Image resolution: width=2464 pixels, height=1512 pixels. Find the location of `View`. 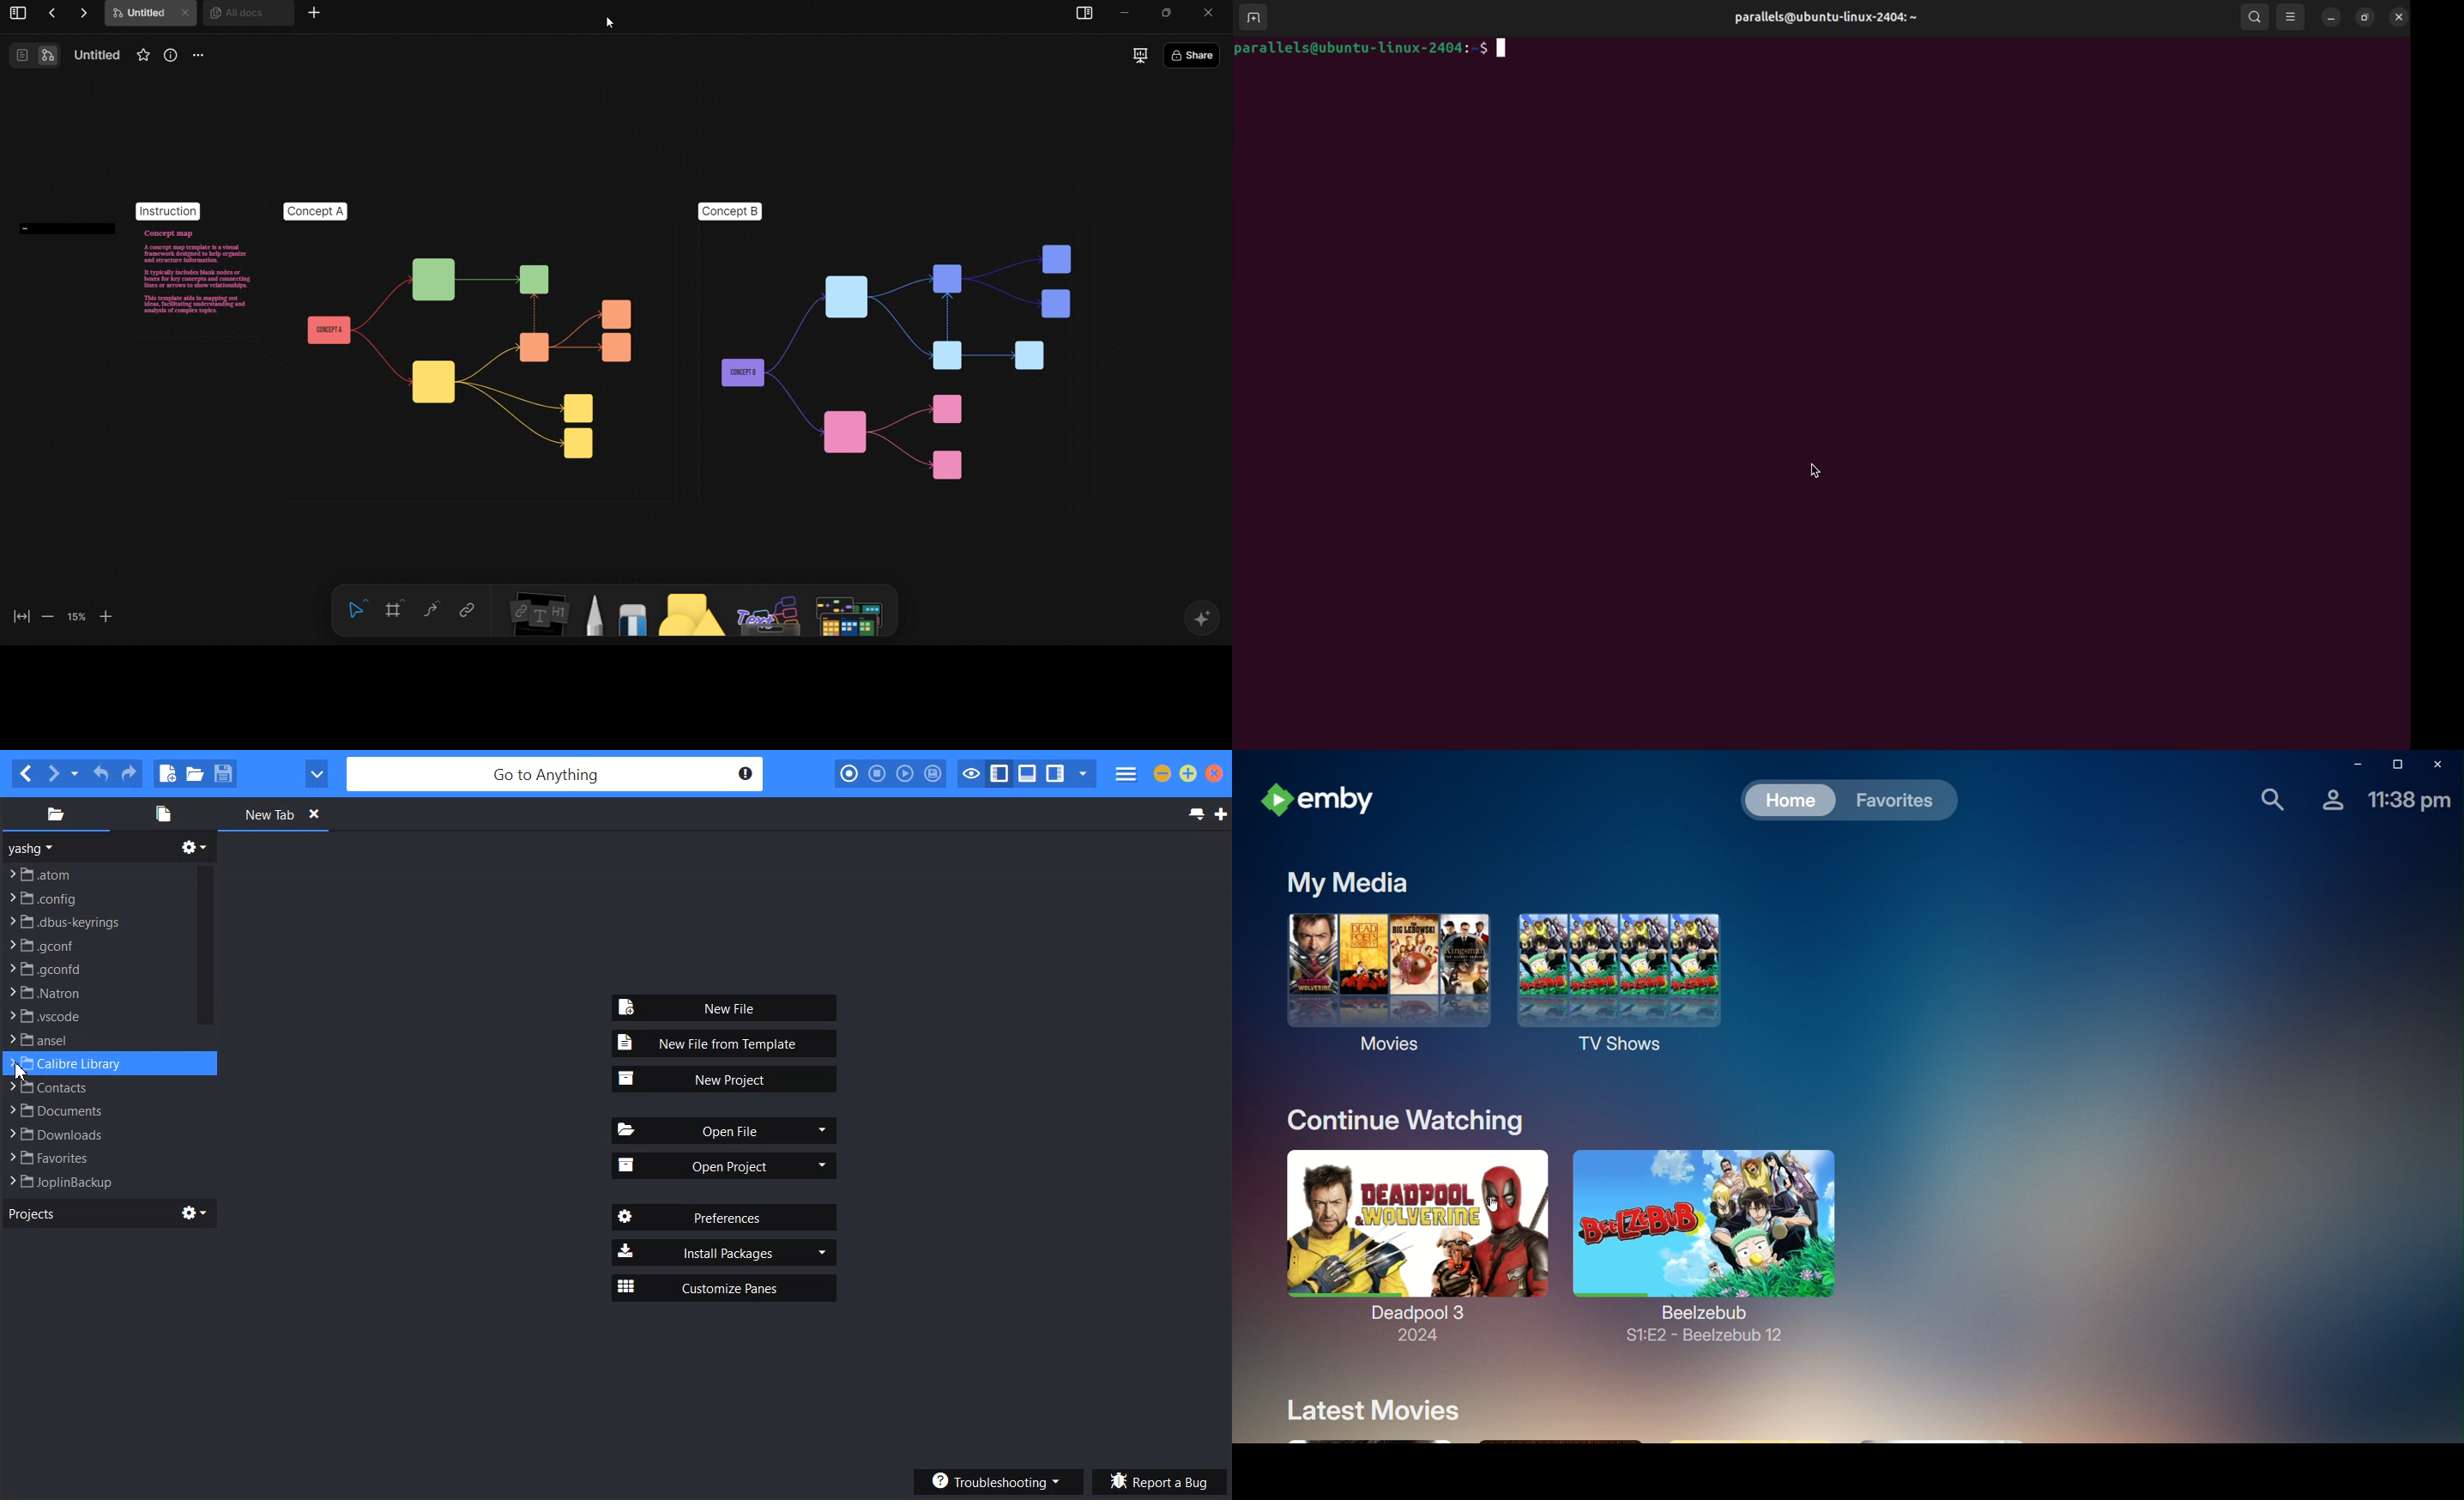

View is located at coordinates (17, 15).